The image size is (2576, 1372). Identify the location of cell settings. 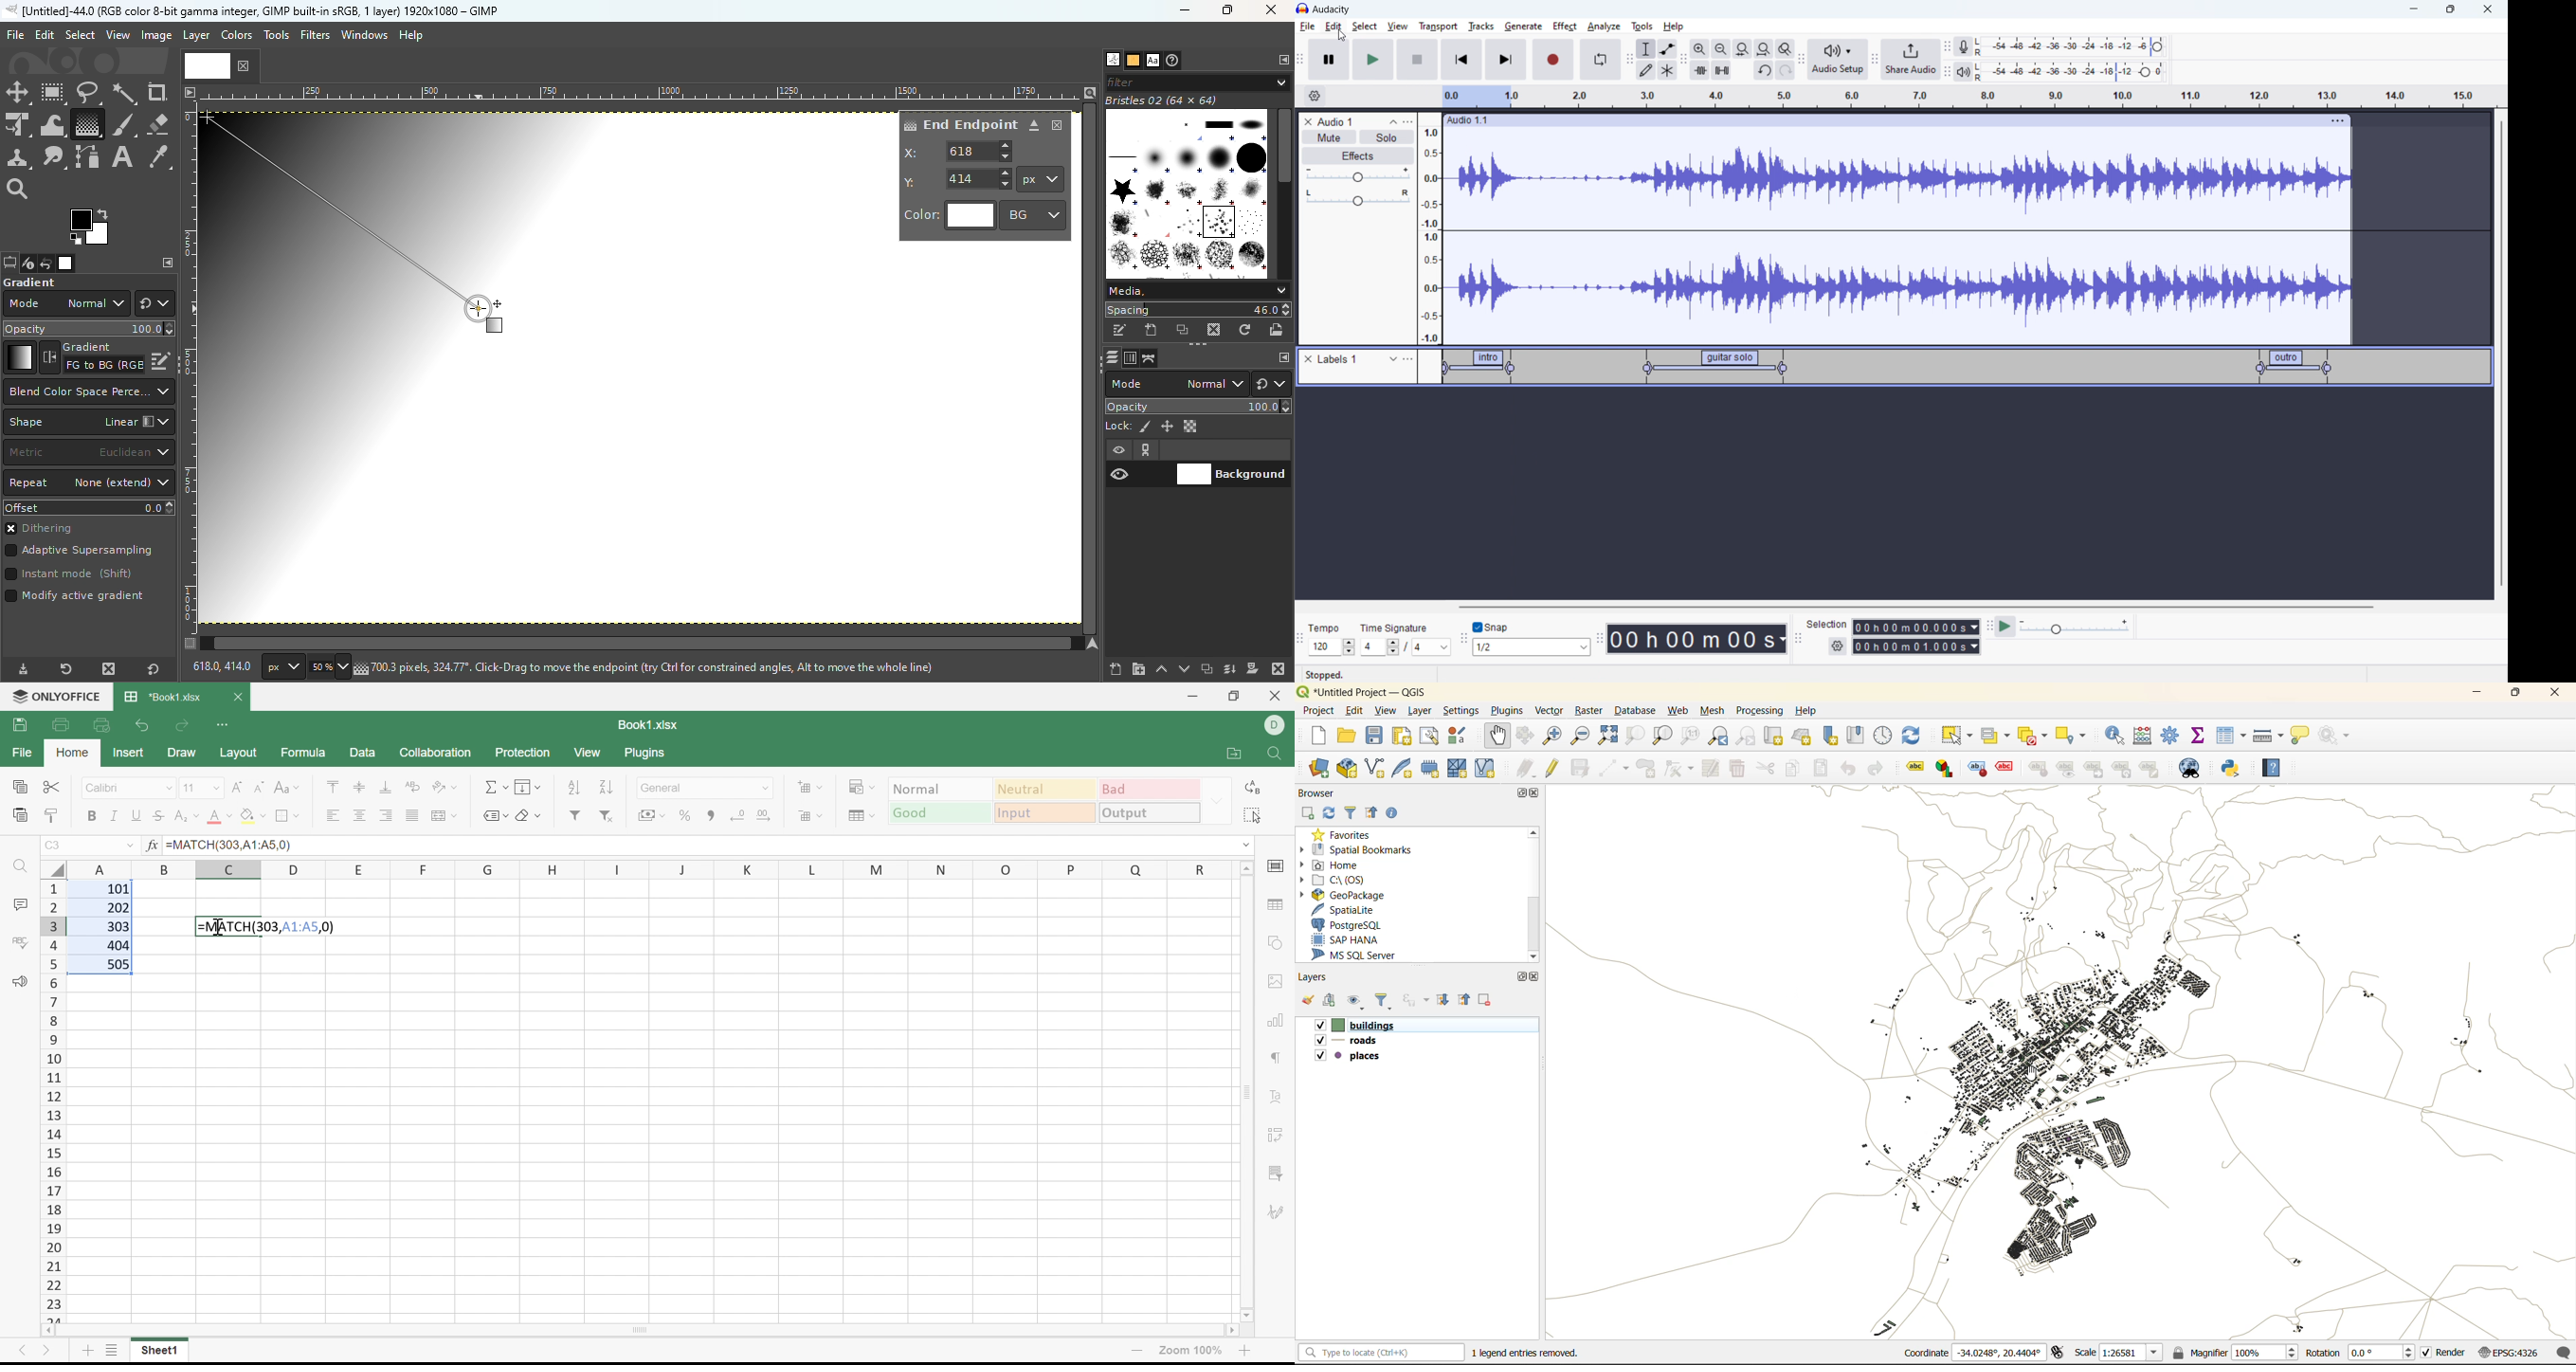
(1276, 866).